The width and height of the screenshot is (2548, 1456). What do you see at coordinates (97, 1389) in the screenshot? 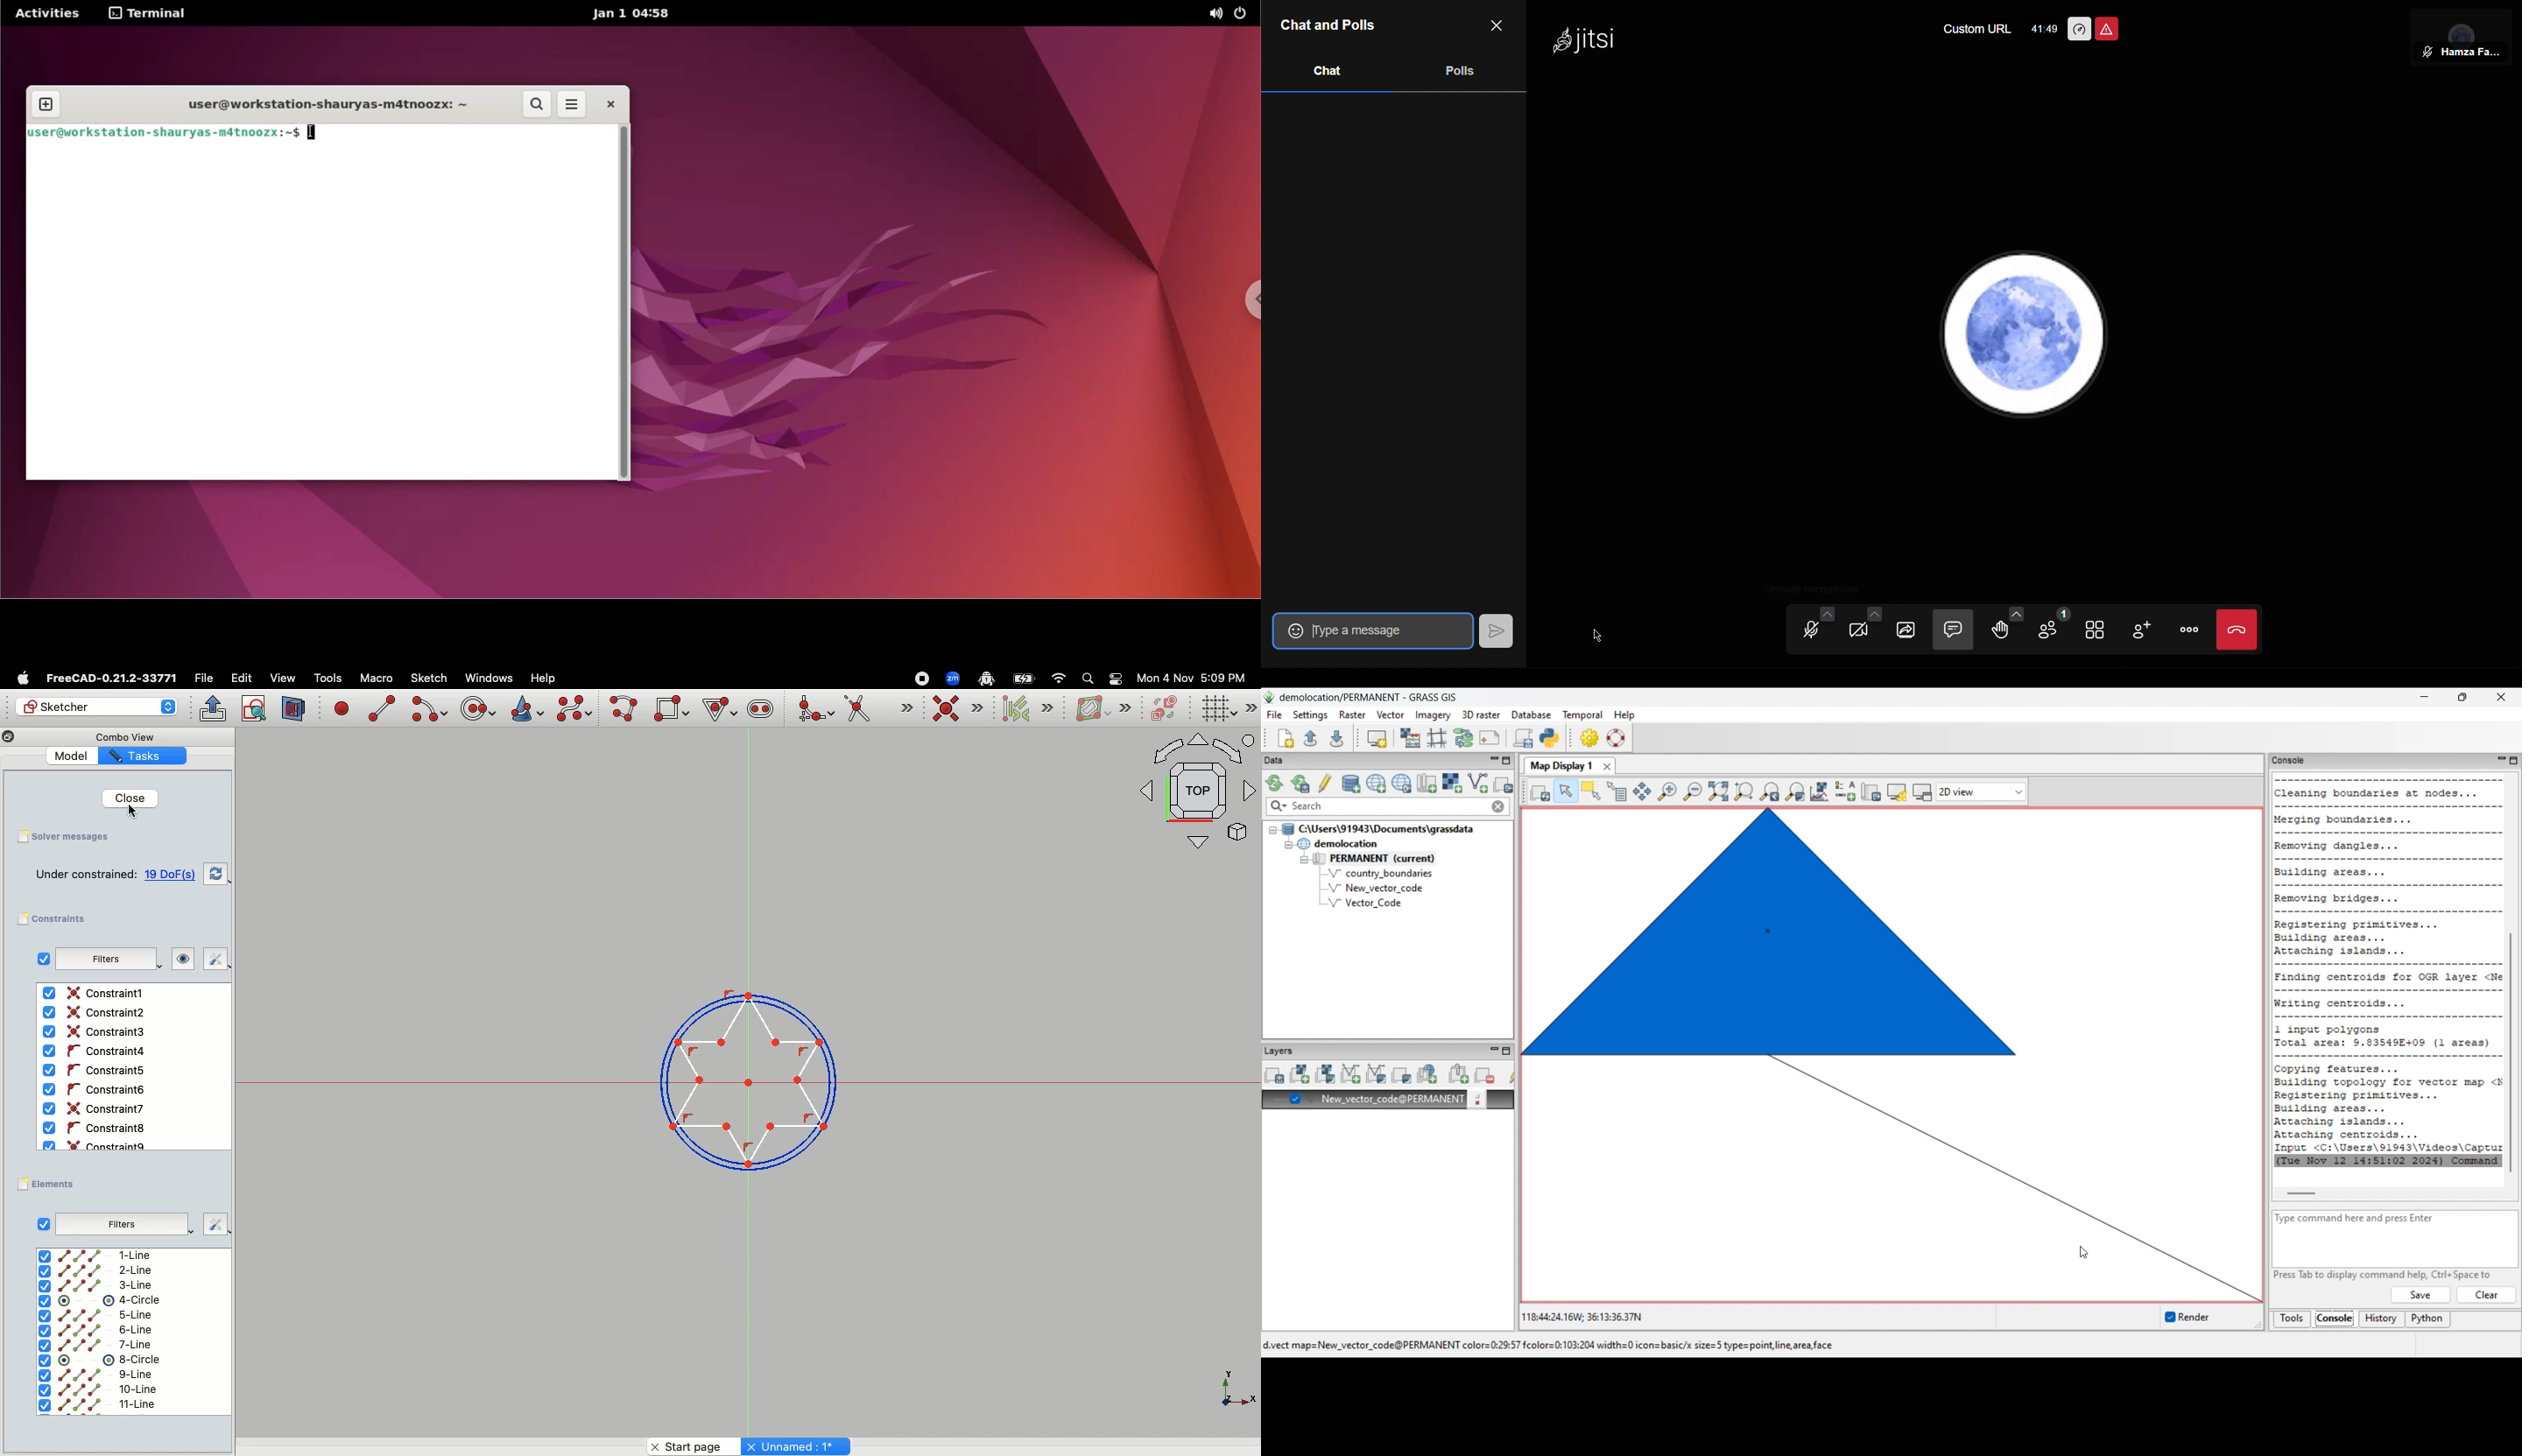
I see `10-line` at bounding box center [97, 1389].